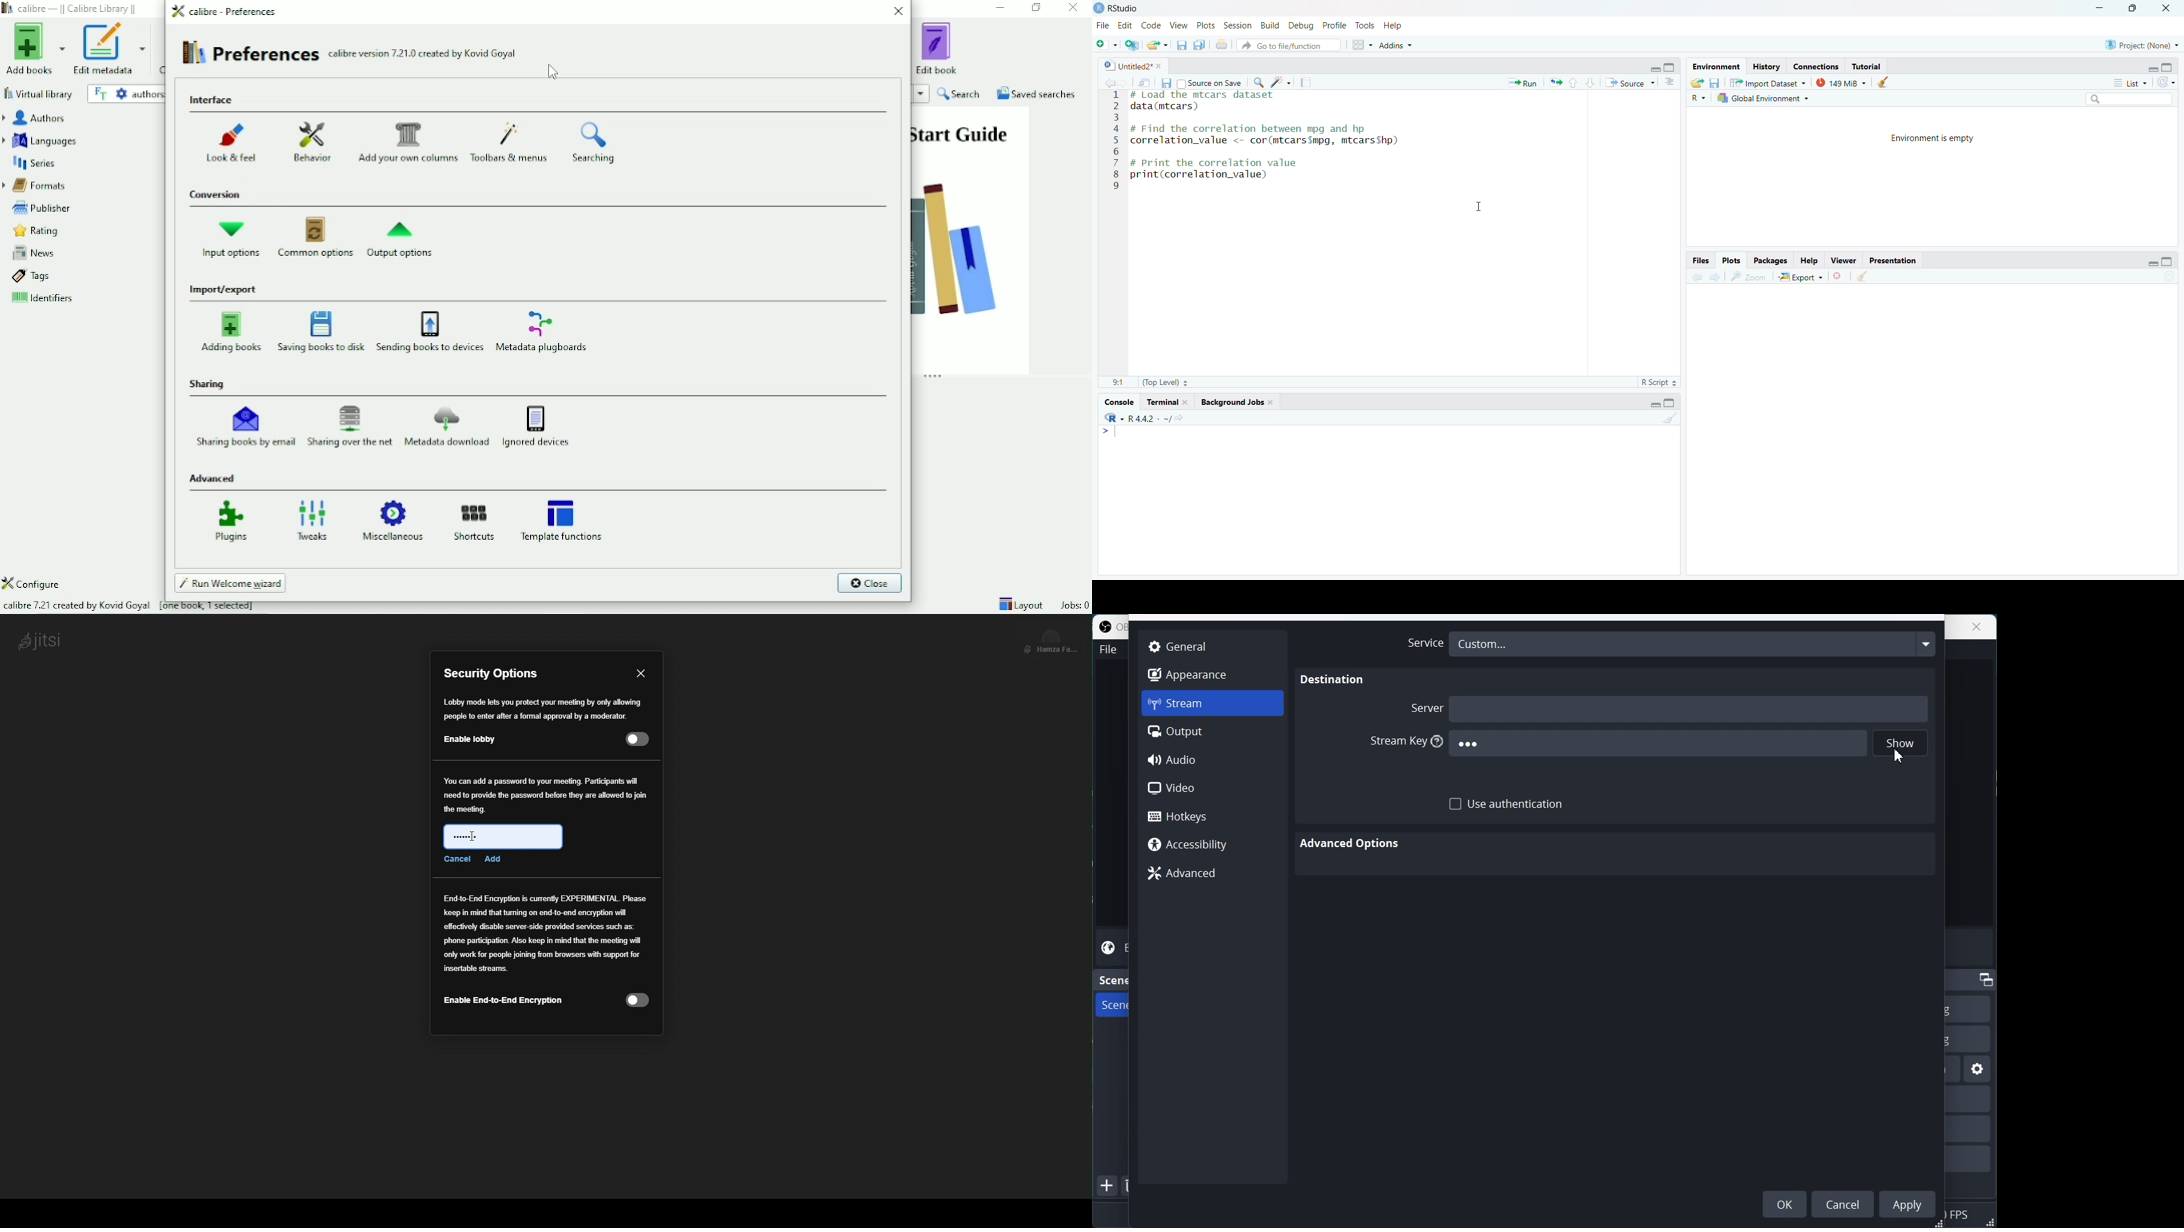 The width and height of the screenshot is (2184, 1232). I want to click on Save workspace as, so click(1715, 82).